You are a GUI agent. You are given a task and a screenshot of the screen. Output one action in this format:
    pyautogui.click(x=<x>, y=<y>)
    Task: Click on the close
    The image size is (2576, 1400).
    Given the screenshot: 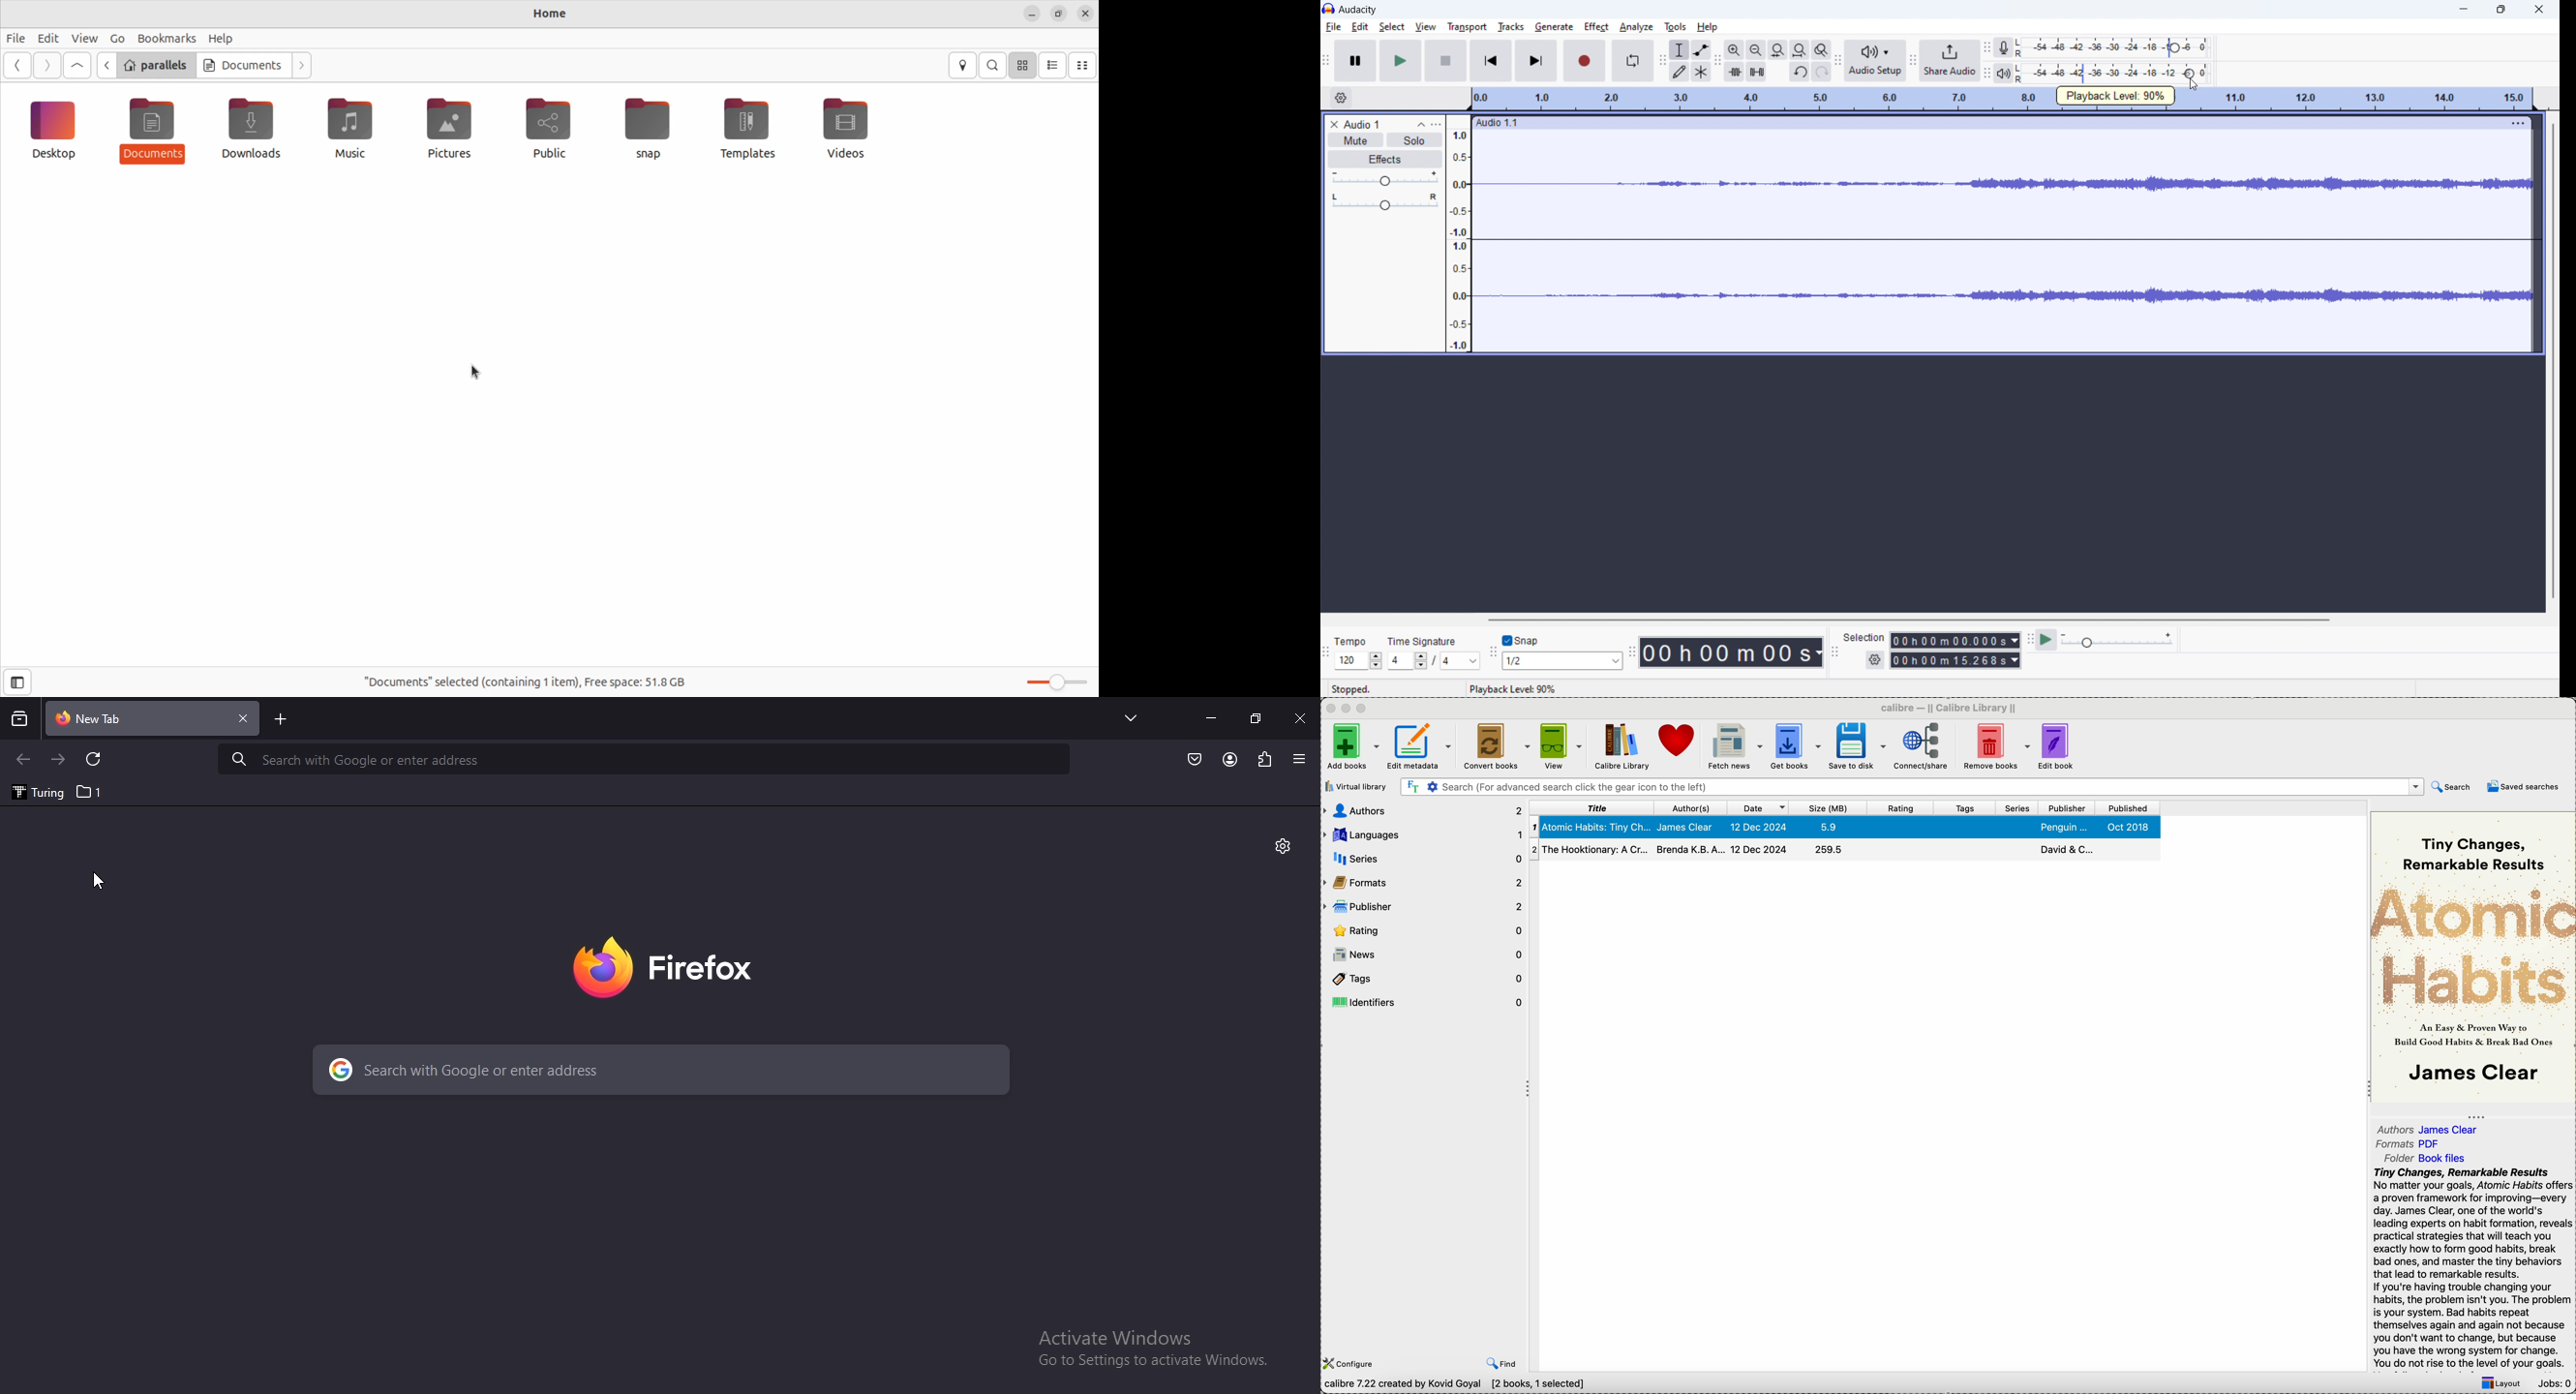 What is the action you would take?
    pyautogui.click(x=1031, y=13)
    